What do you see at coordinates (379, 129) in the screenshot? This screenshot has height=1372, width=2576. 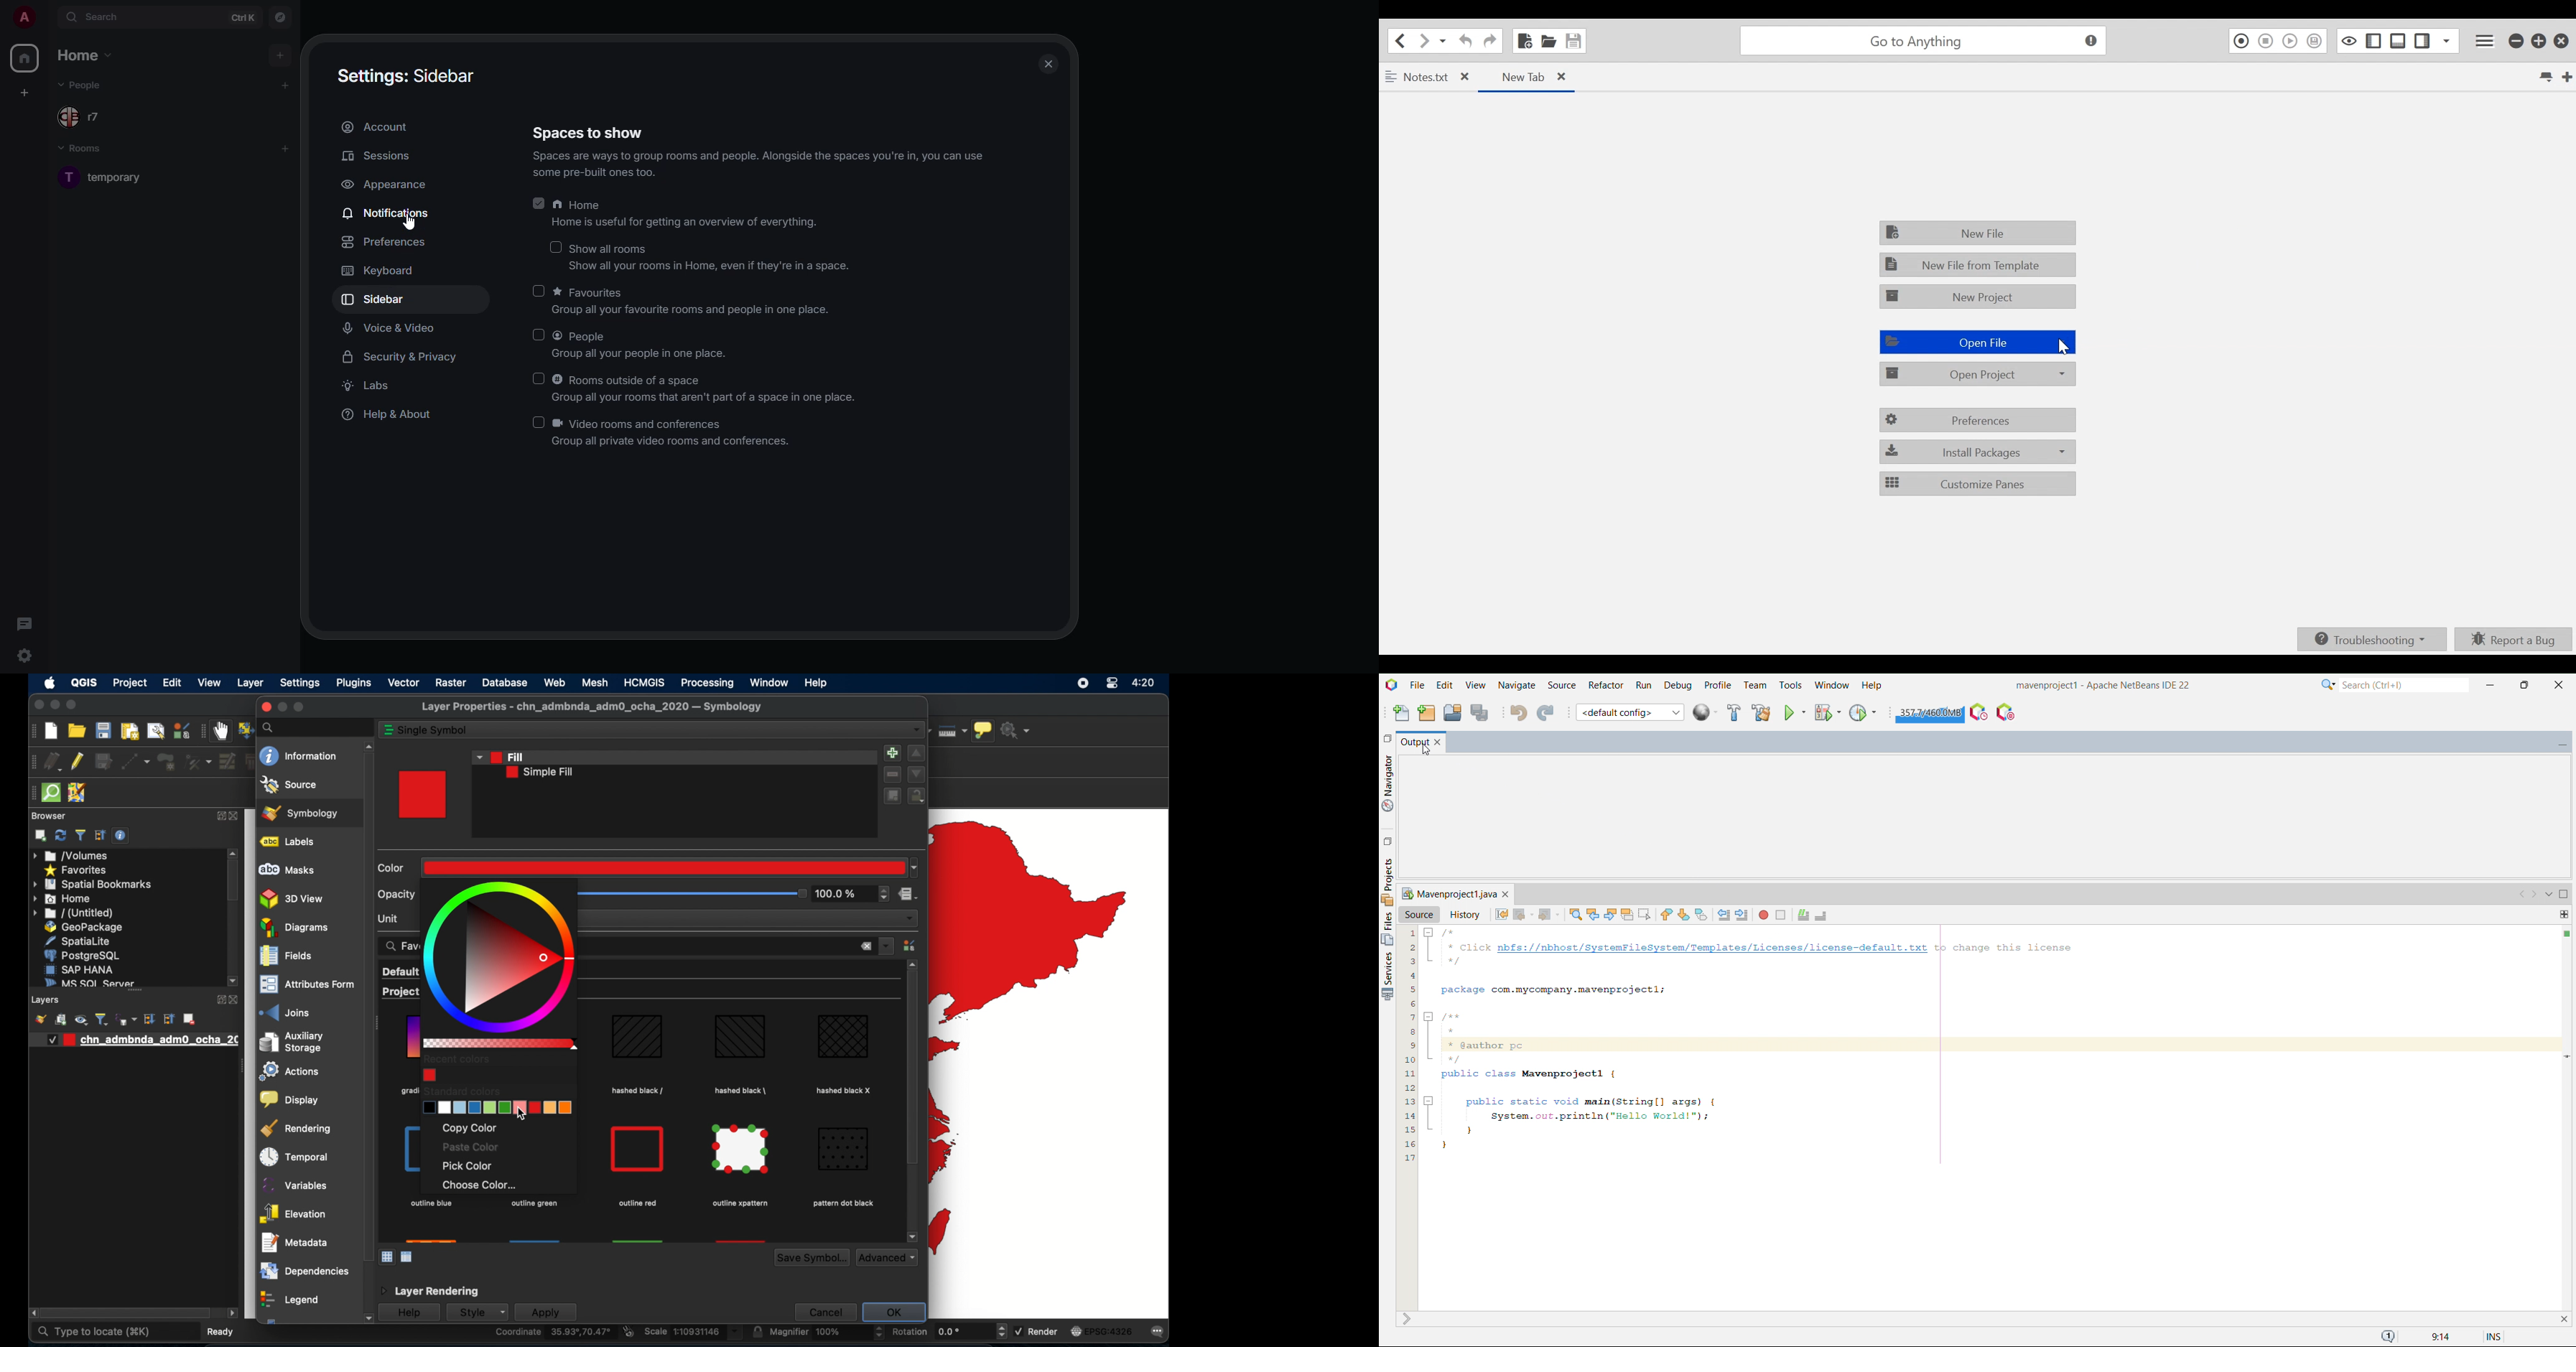 I see `account` at bounding box center [379, 129].